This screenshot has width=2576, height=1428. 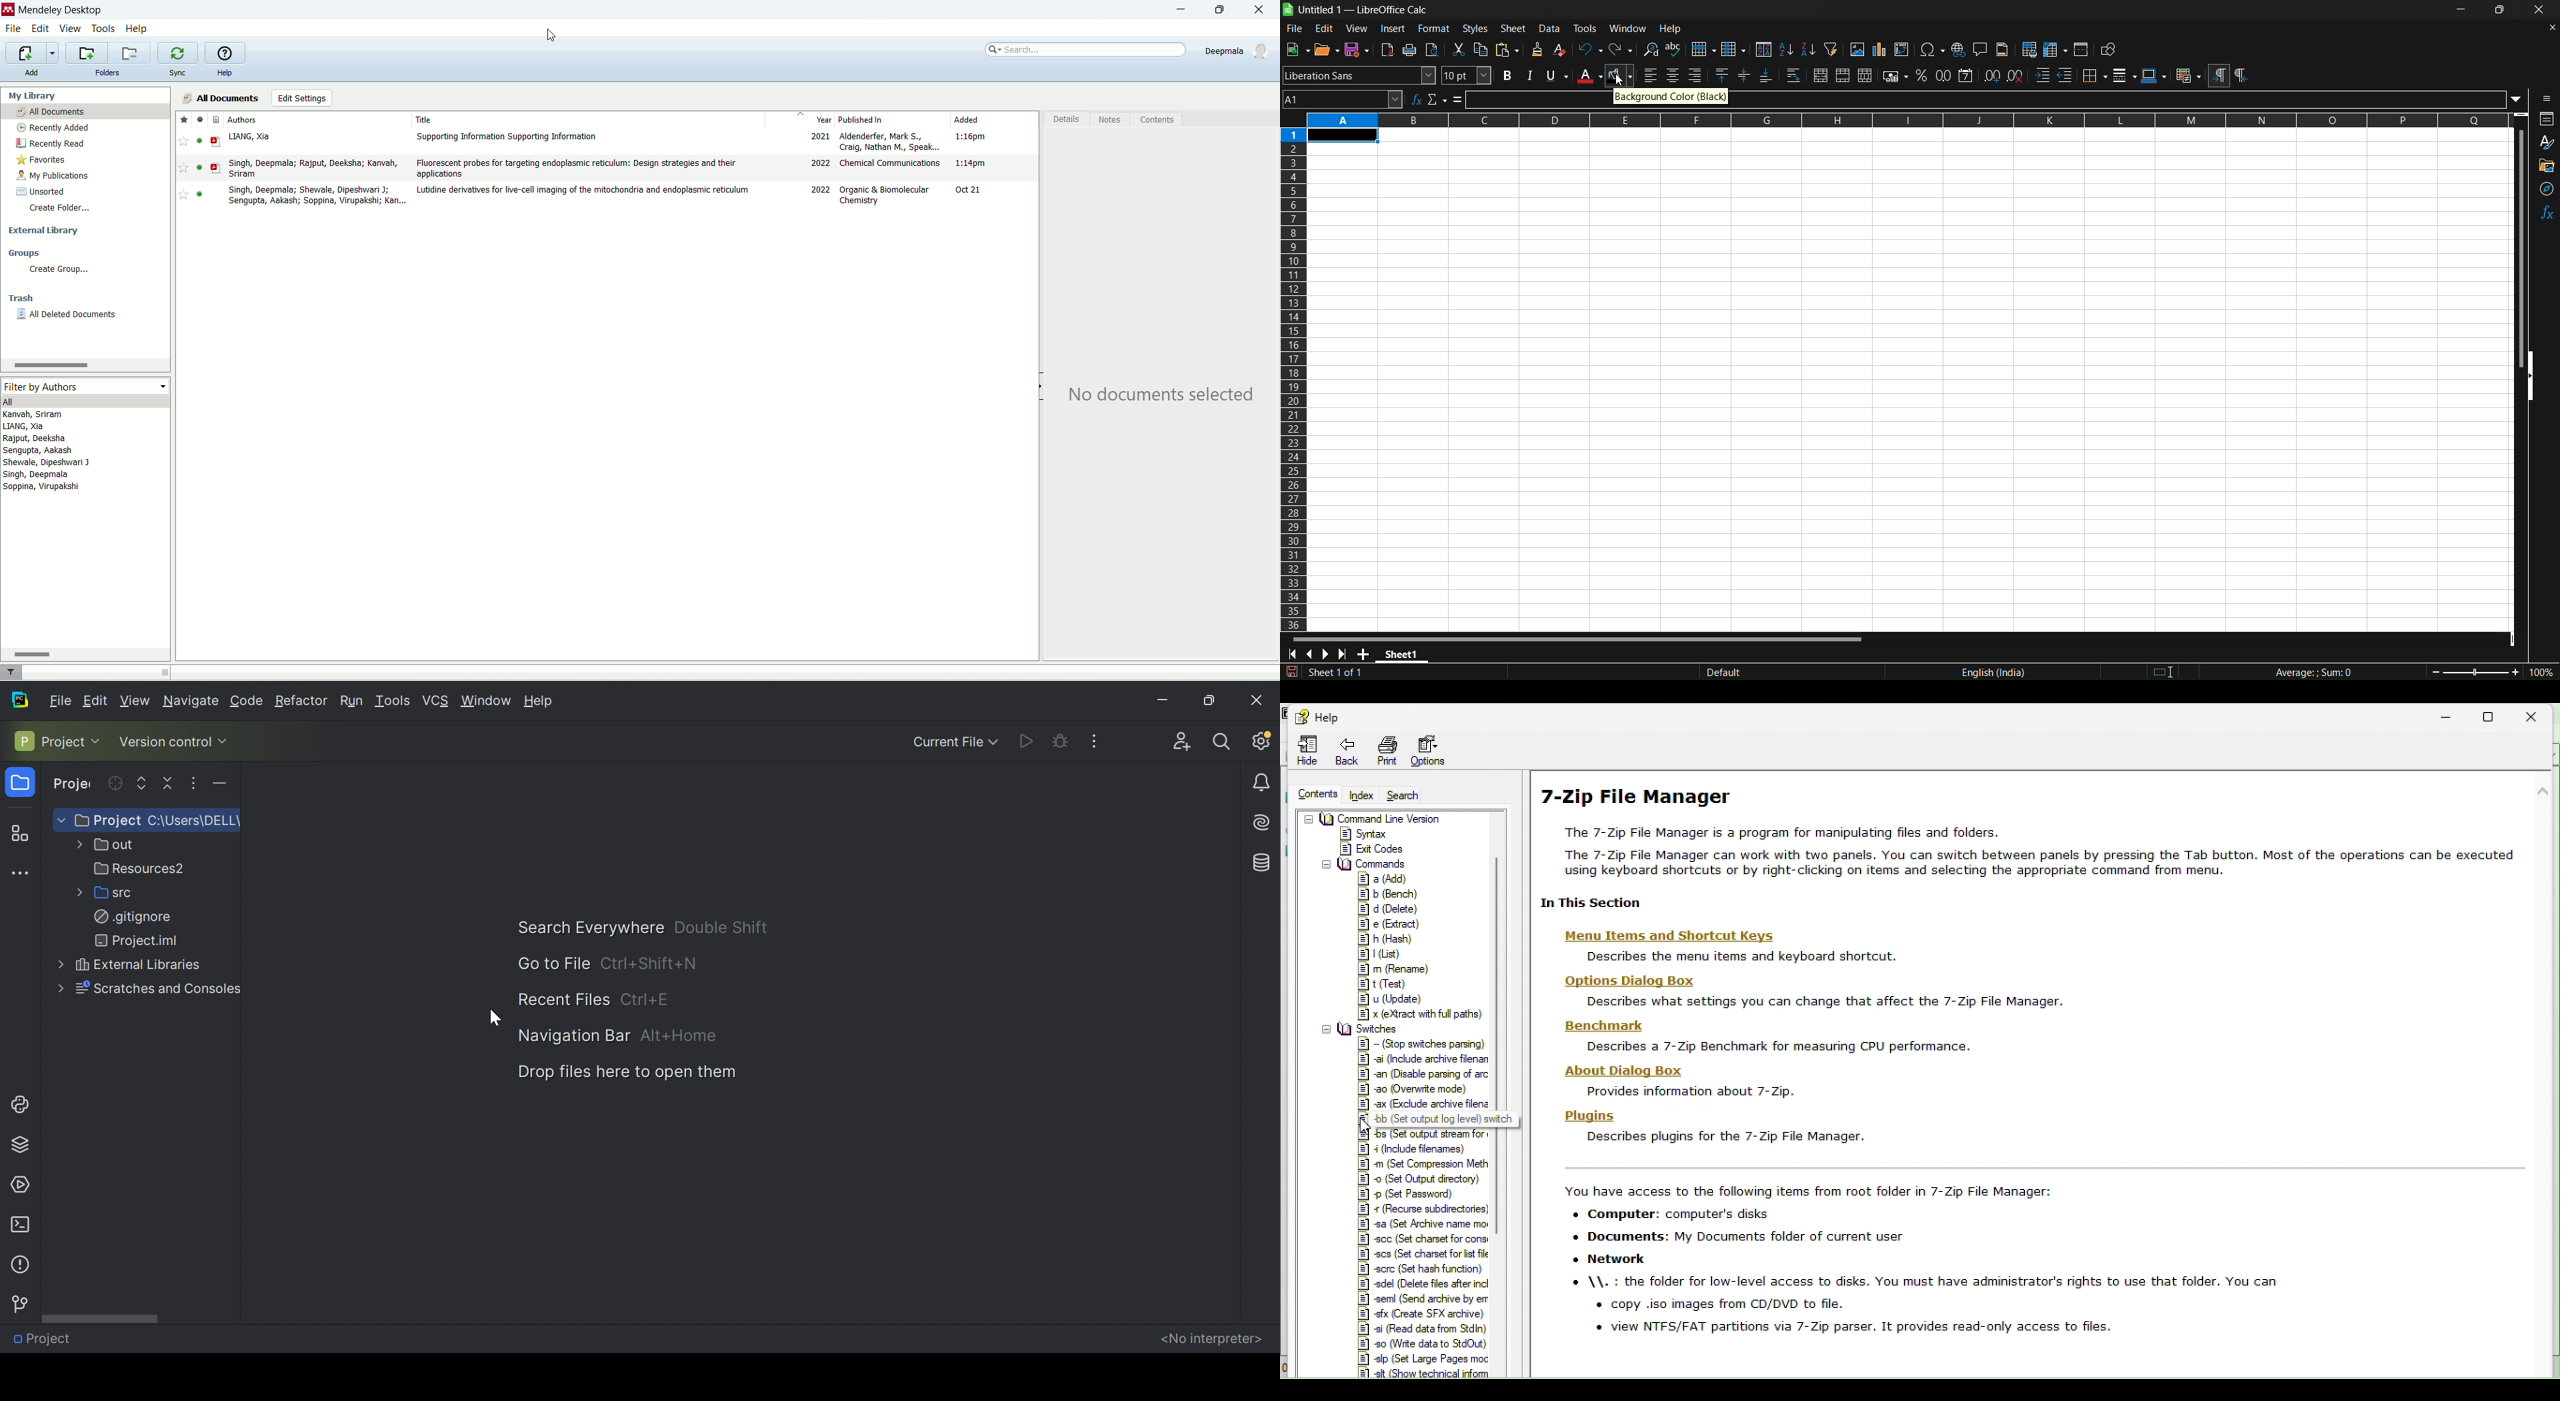 I want to click on Resources2, so click(x=138, y=868).